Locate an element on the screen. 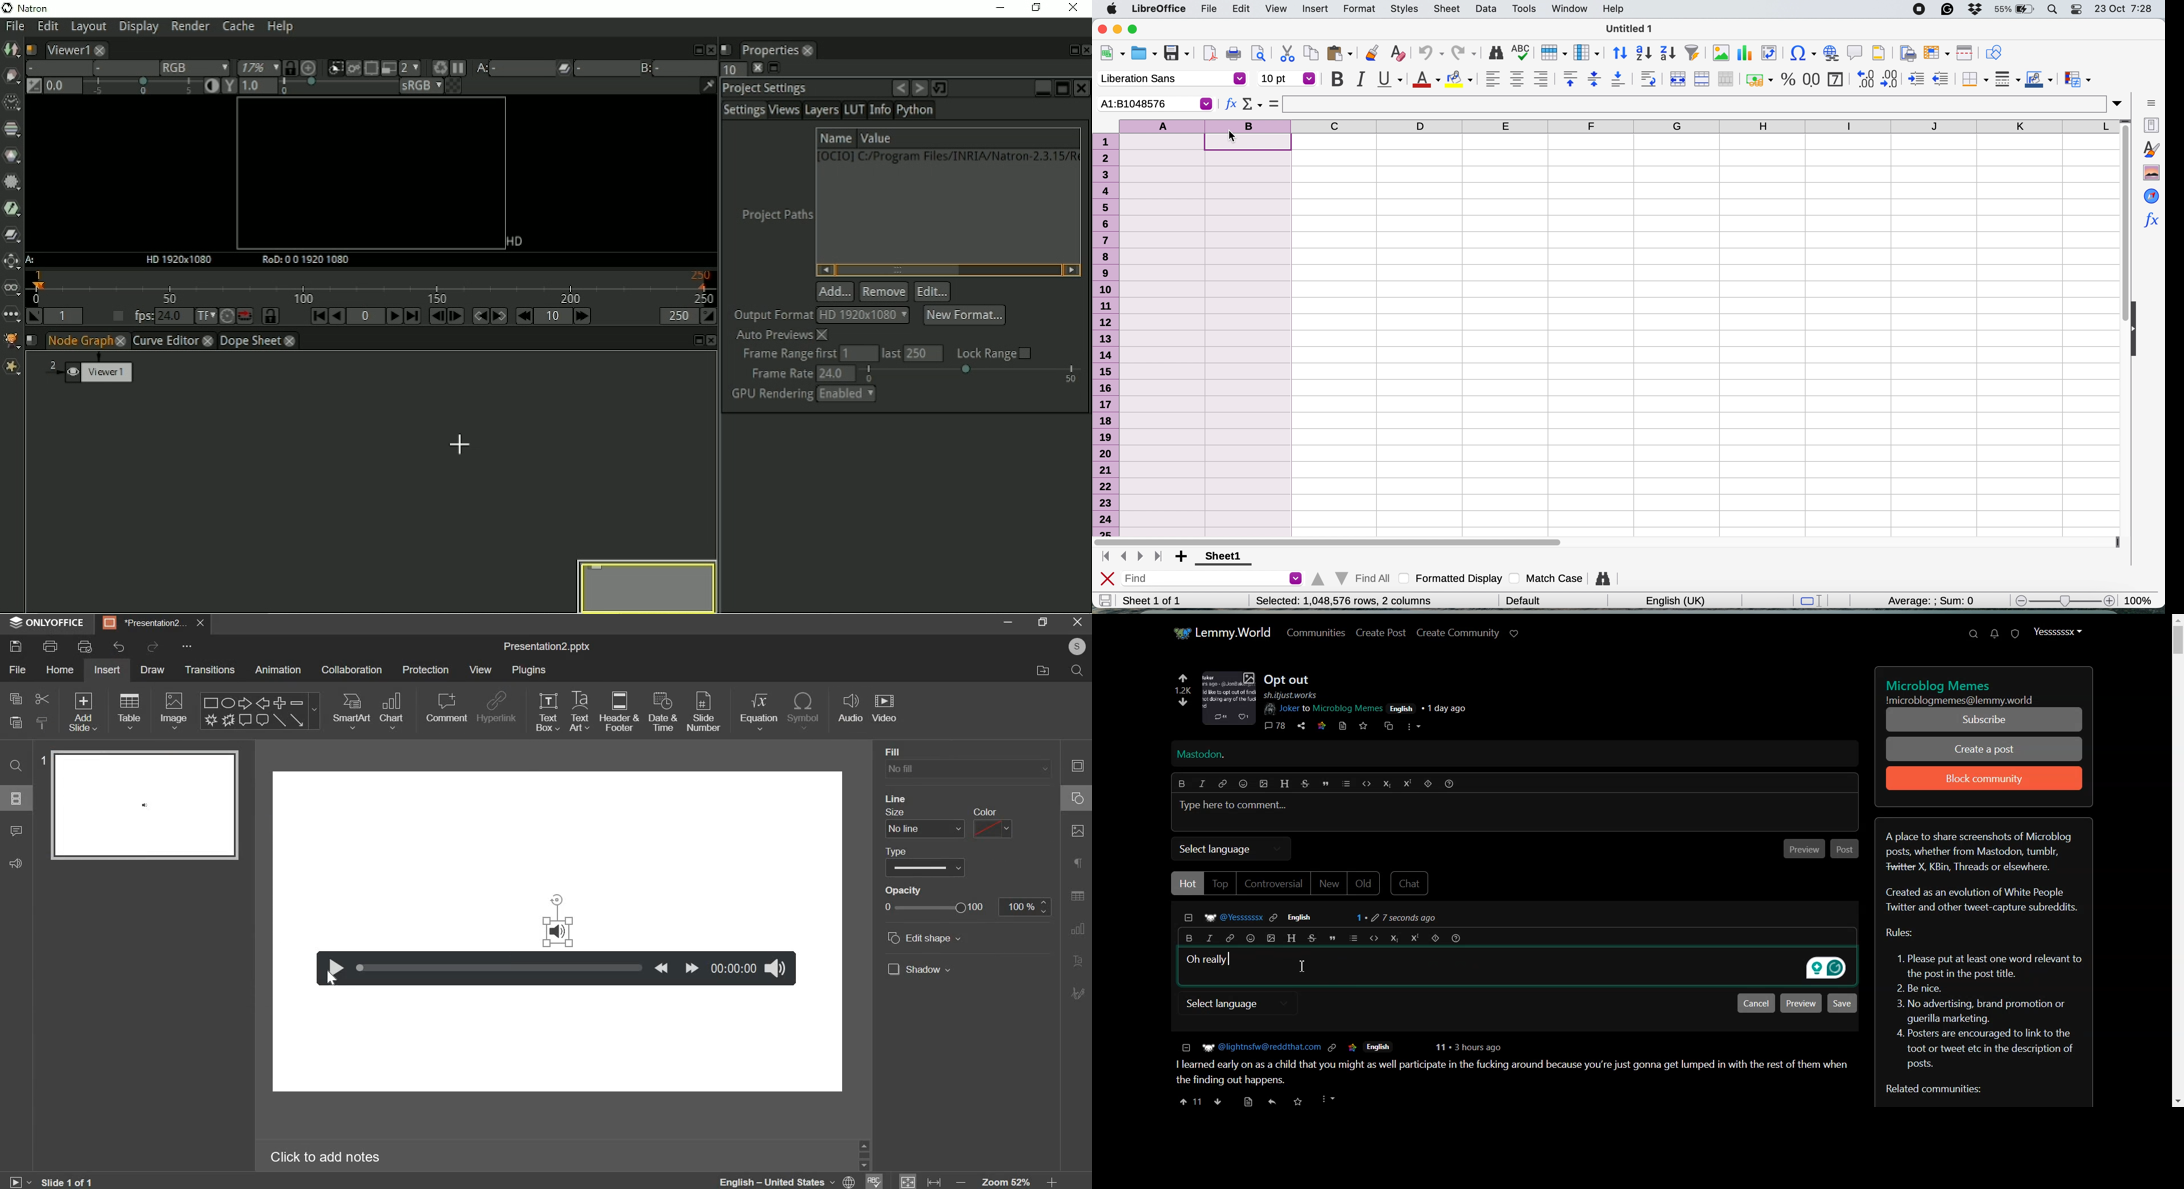 This screenshot has height=1204, width=2184. scroll up is located at coordinates (864, 1146).